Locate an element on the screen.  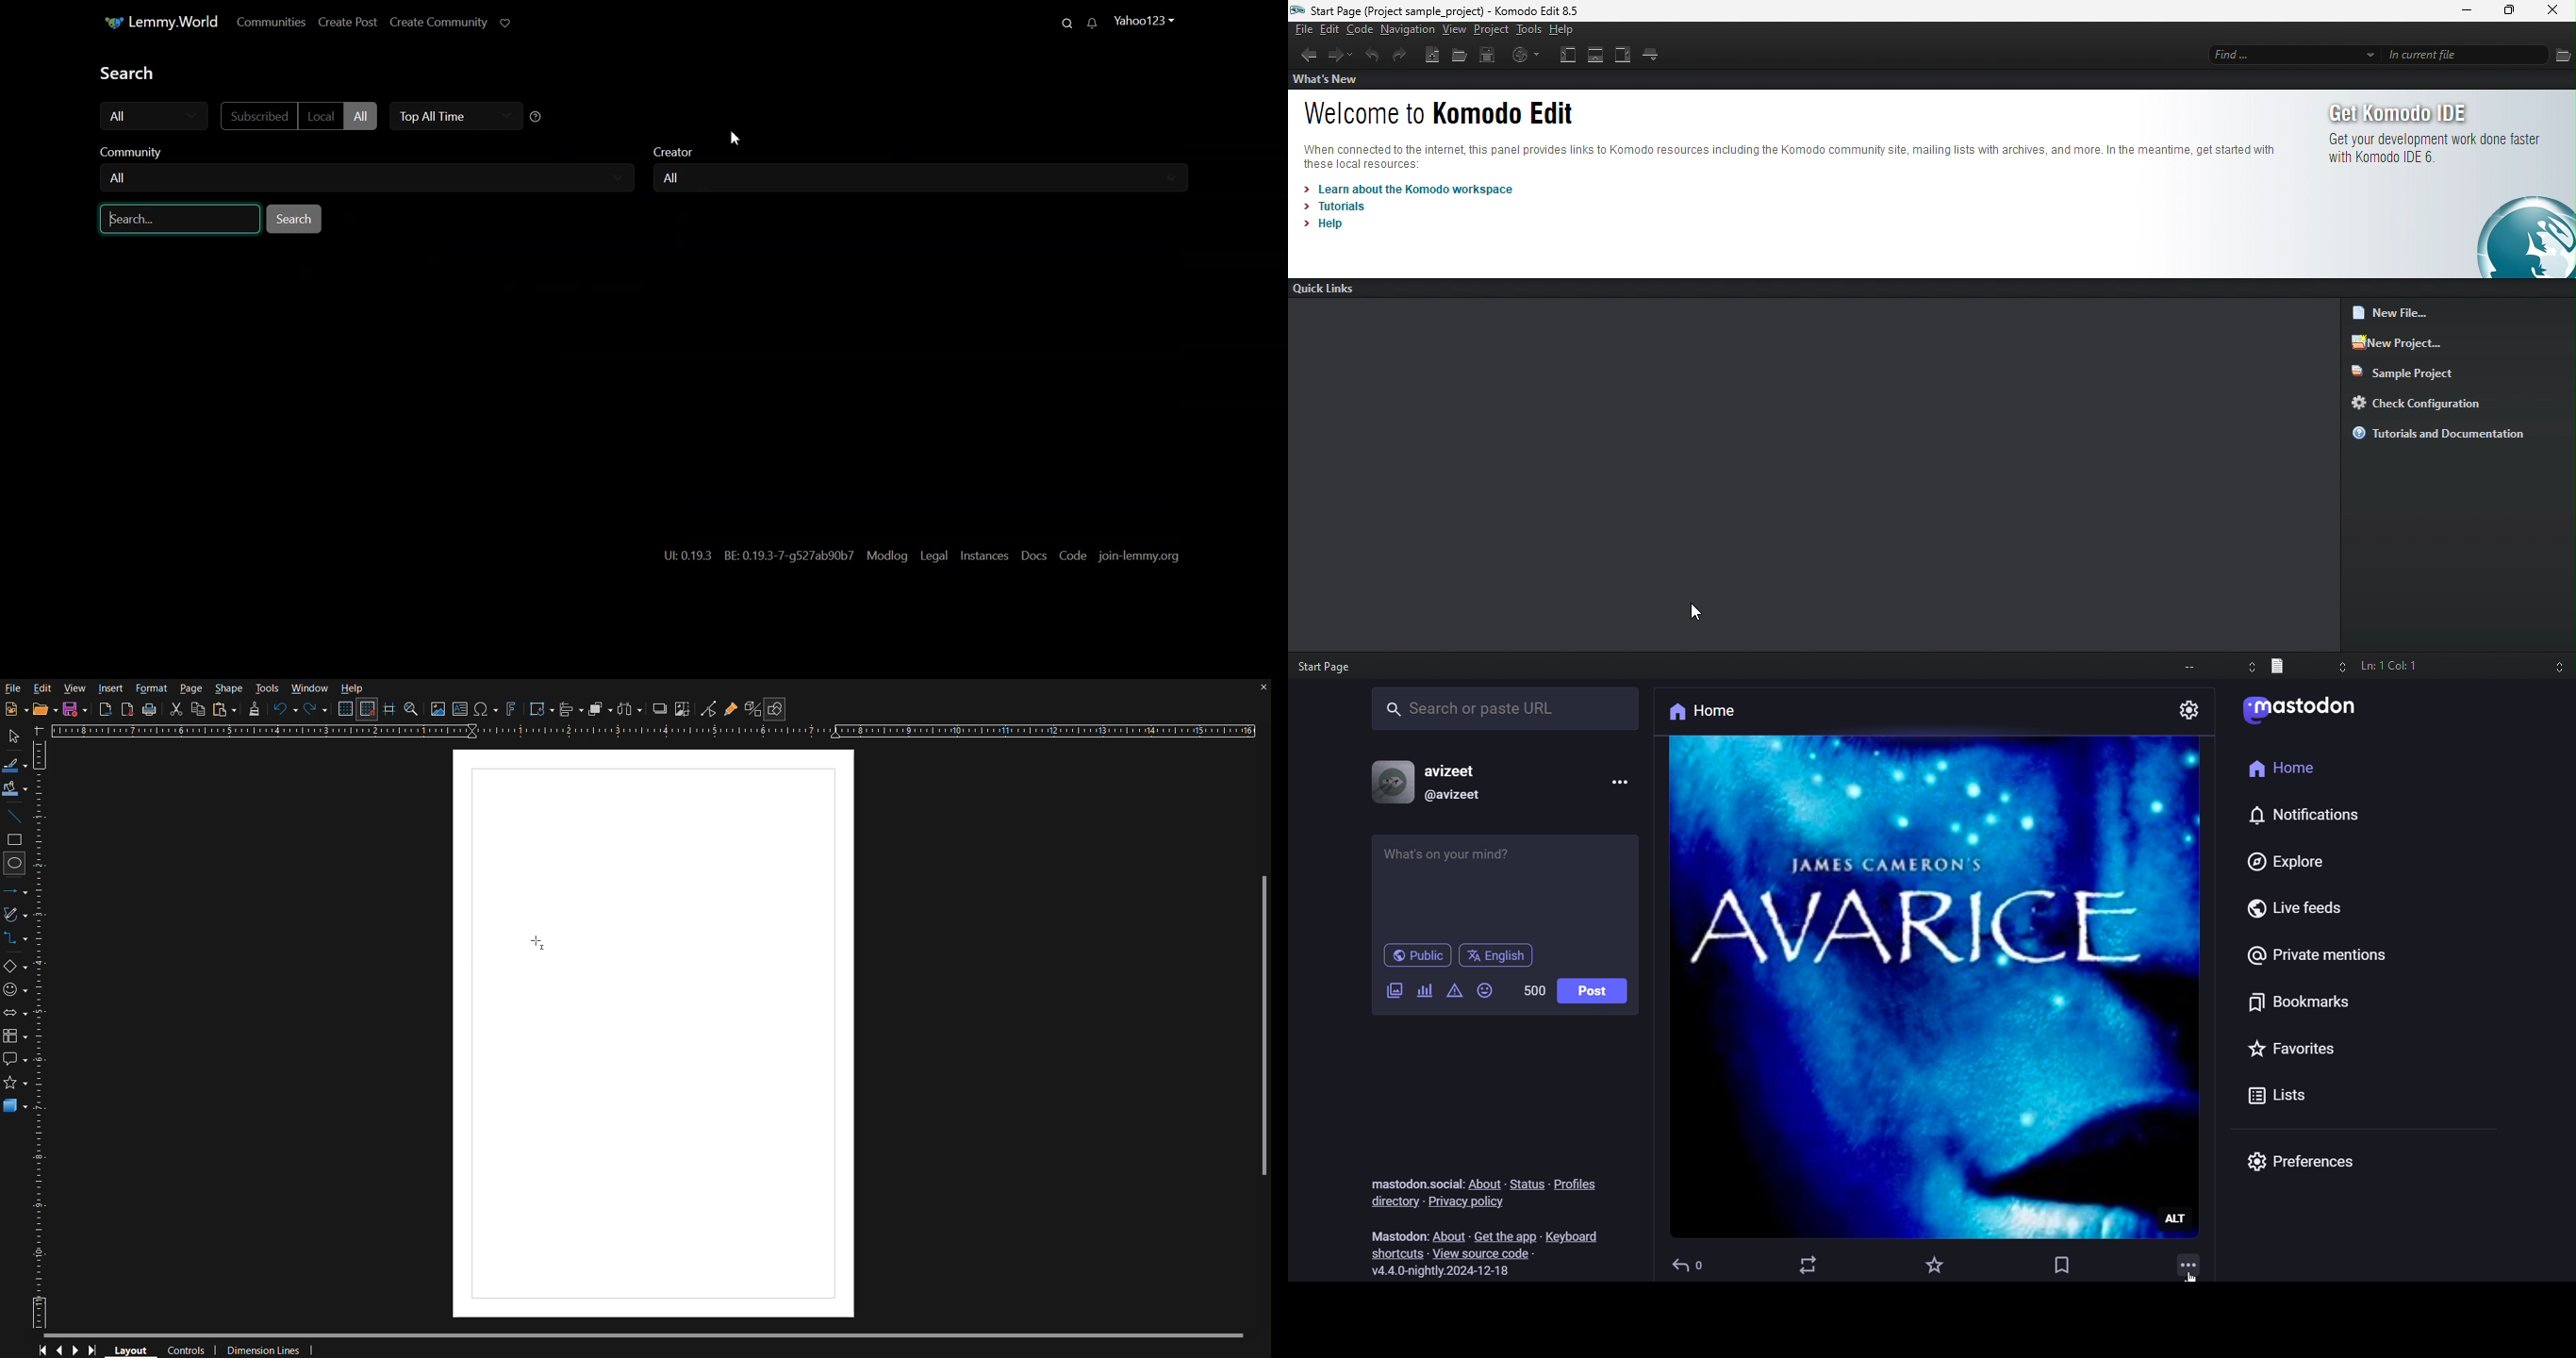
File is located at coordinates (15, 690).